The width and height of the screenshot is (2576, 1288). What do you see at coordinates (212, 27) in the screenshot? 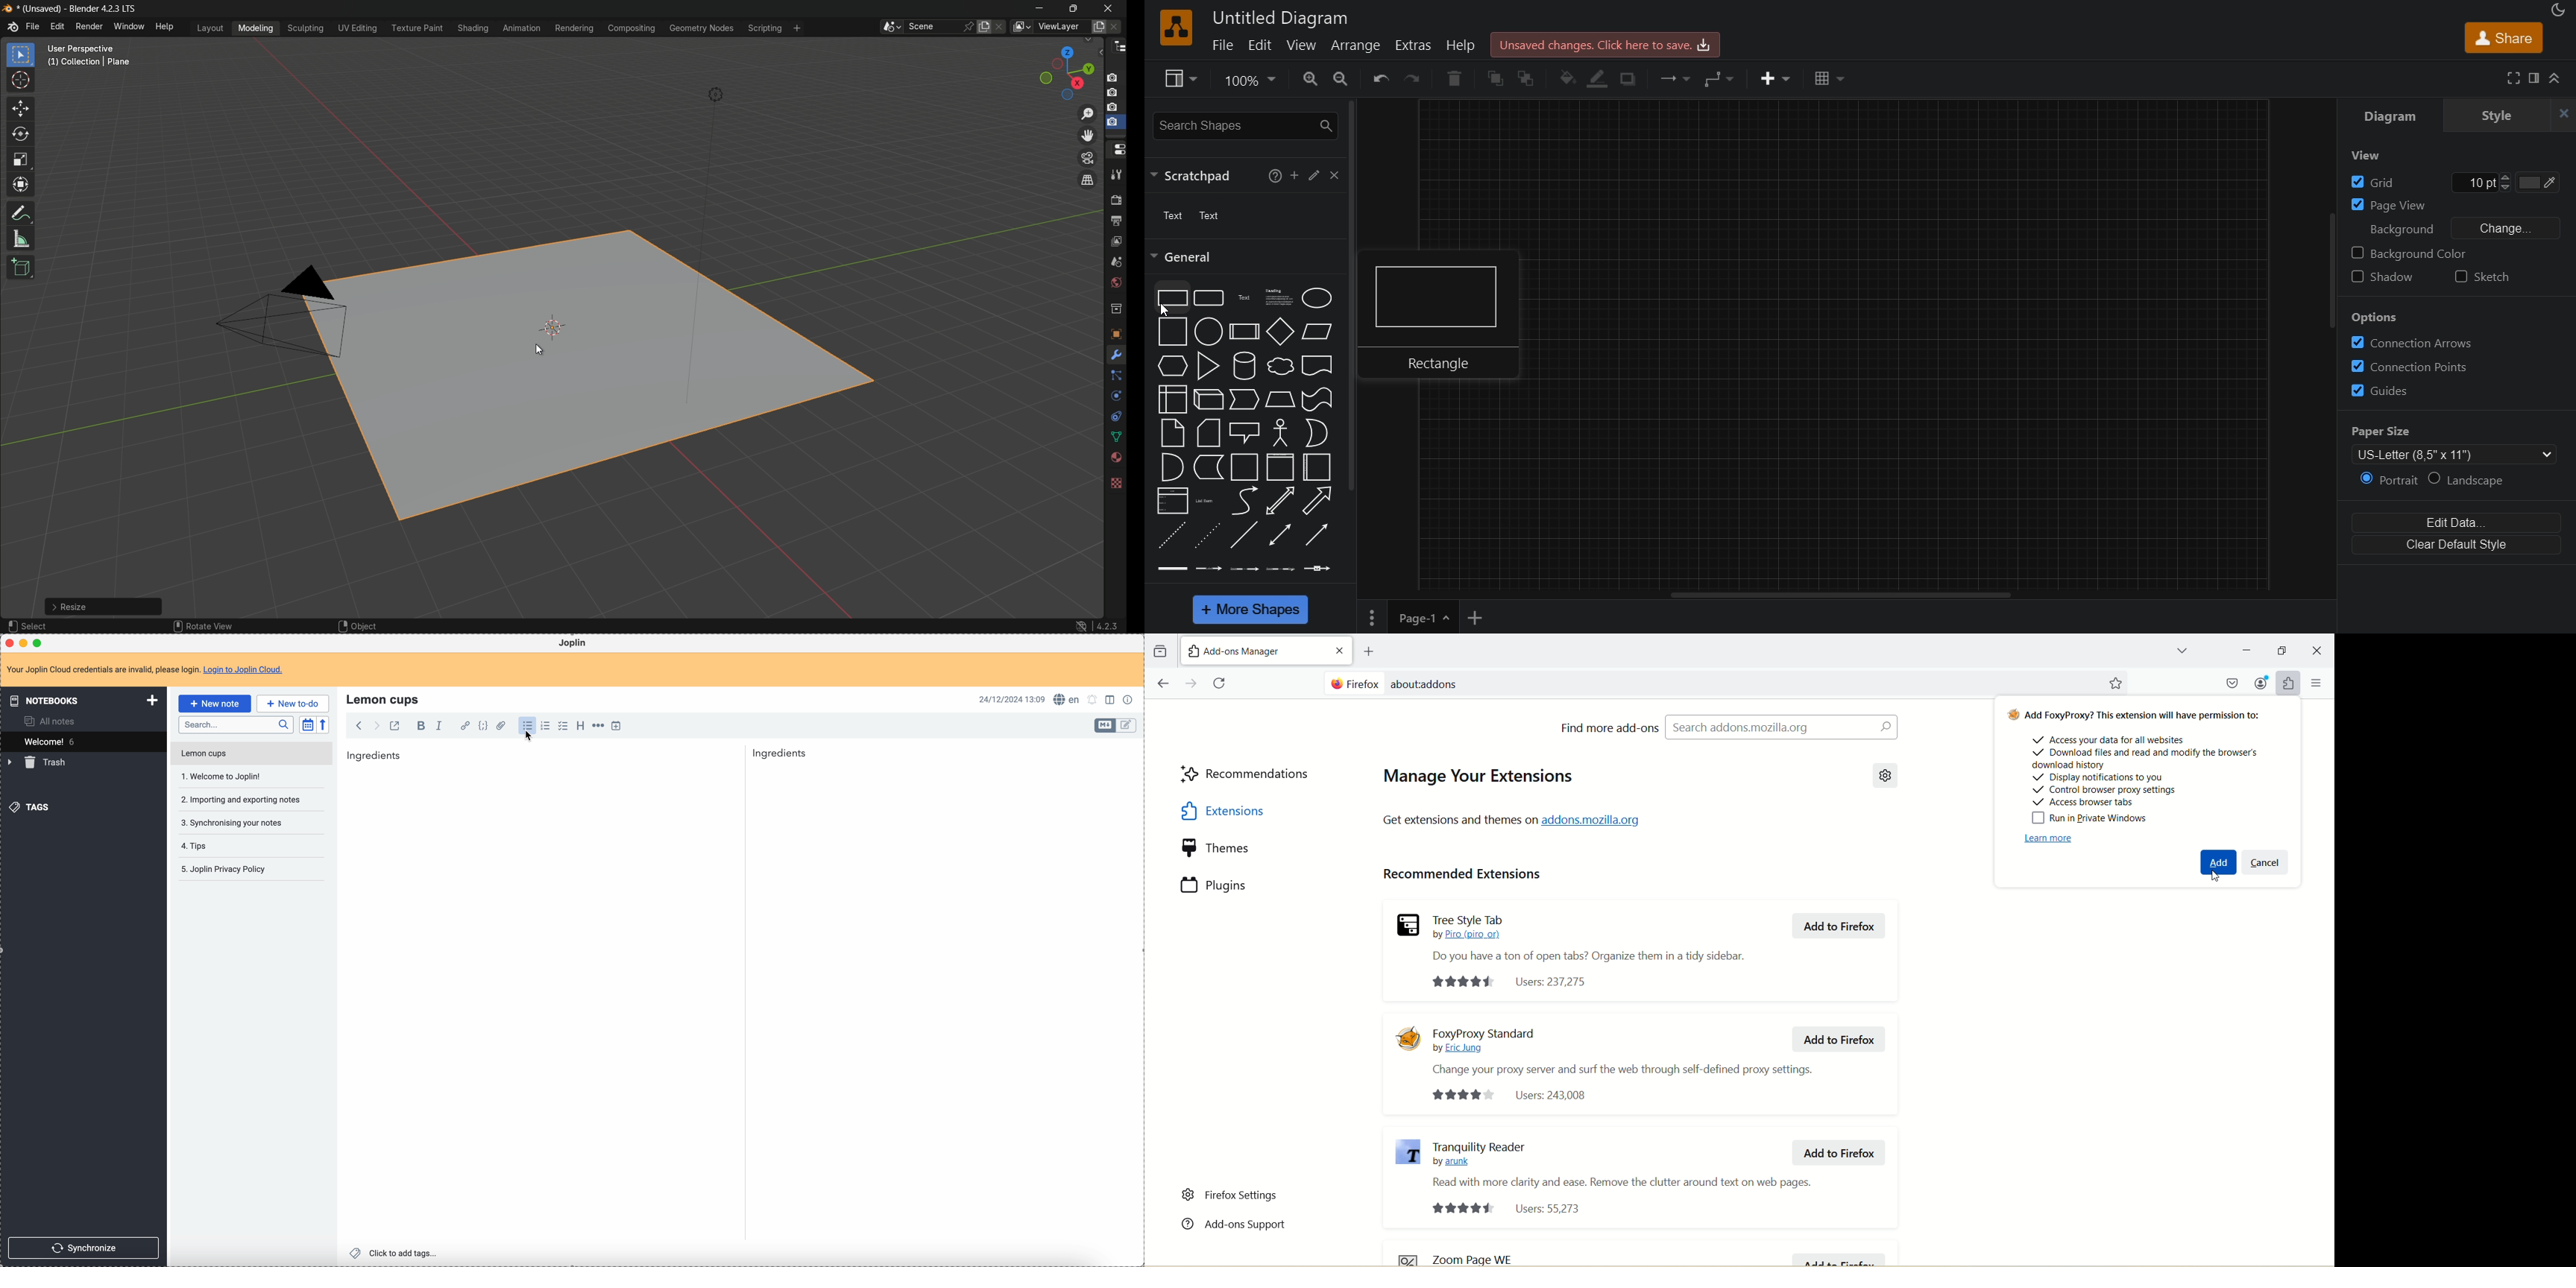
I see `layout` at bounding box center [212, 27].